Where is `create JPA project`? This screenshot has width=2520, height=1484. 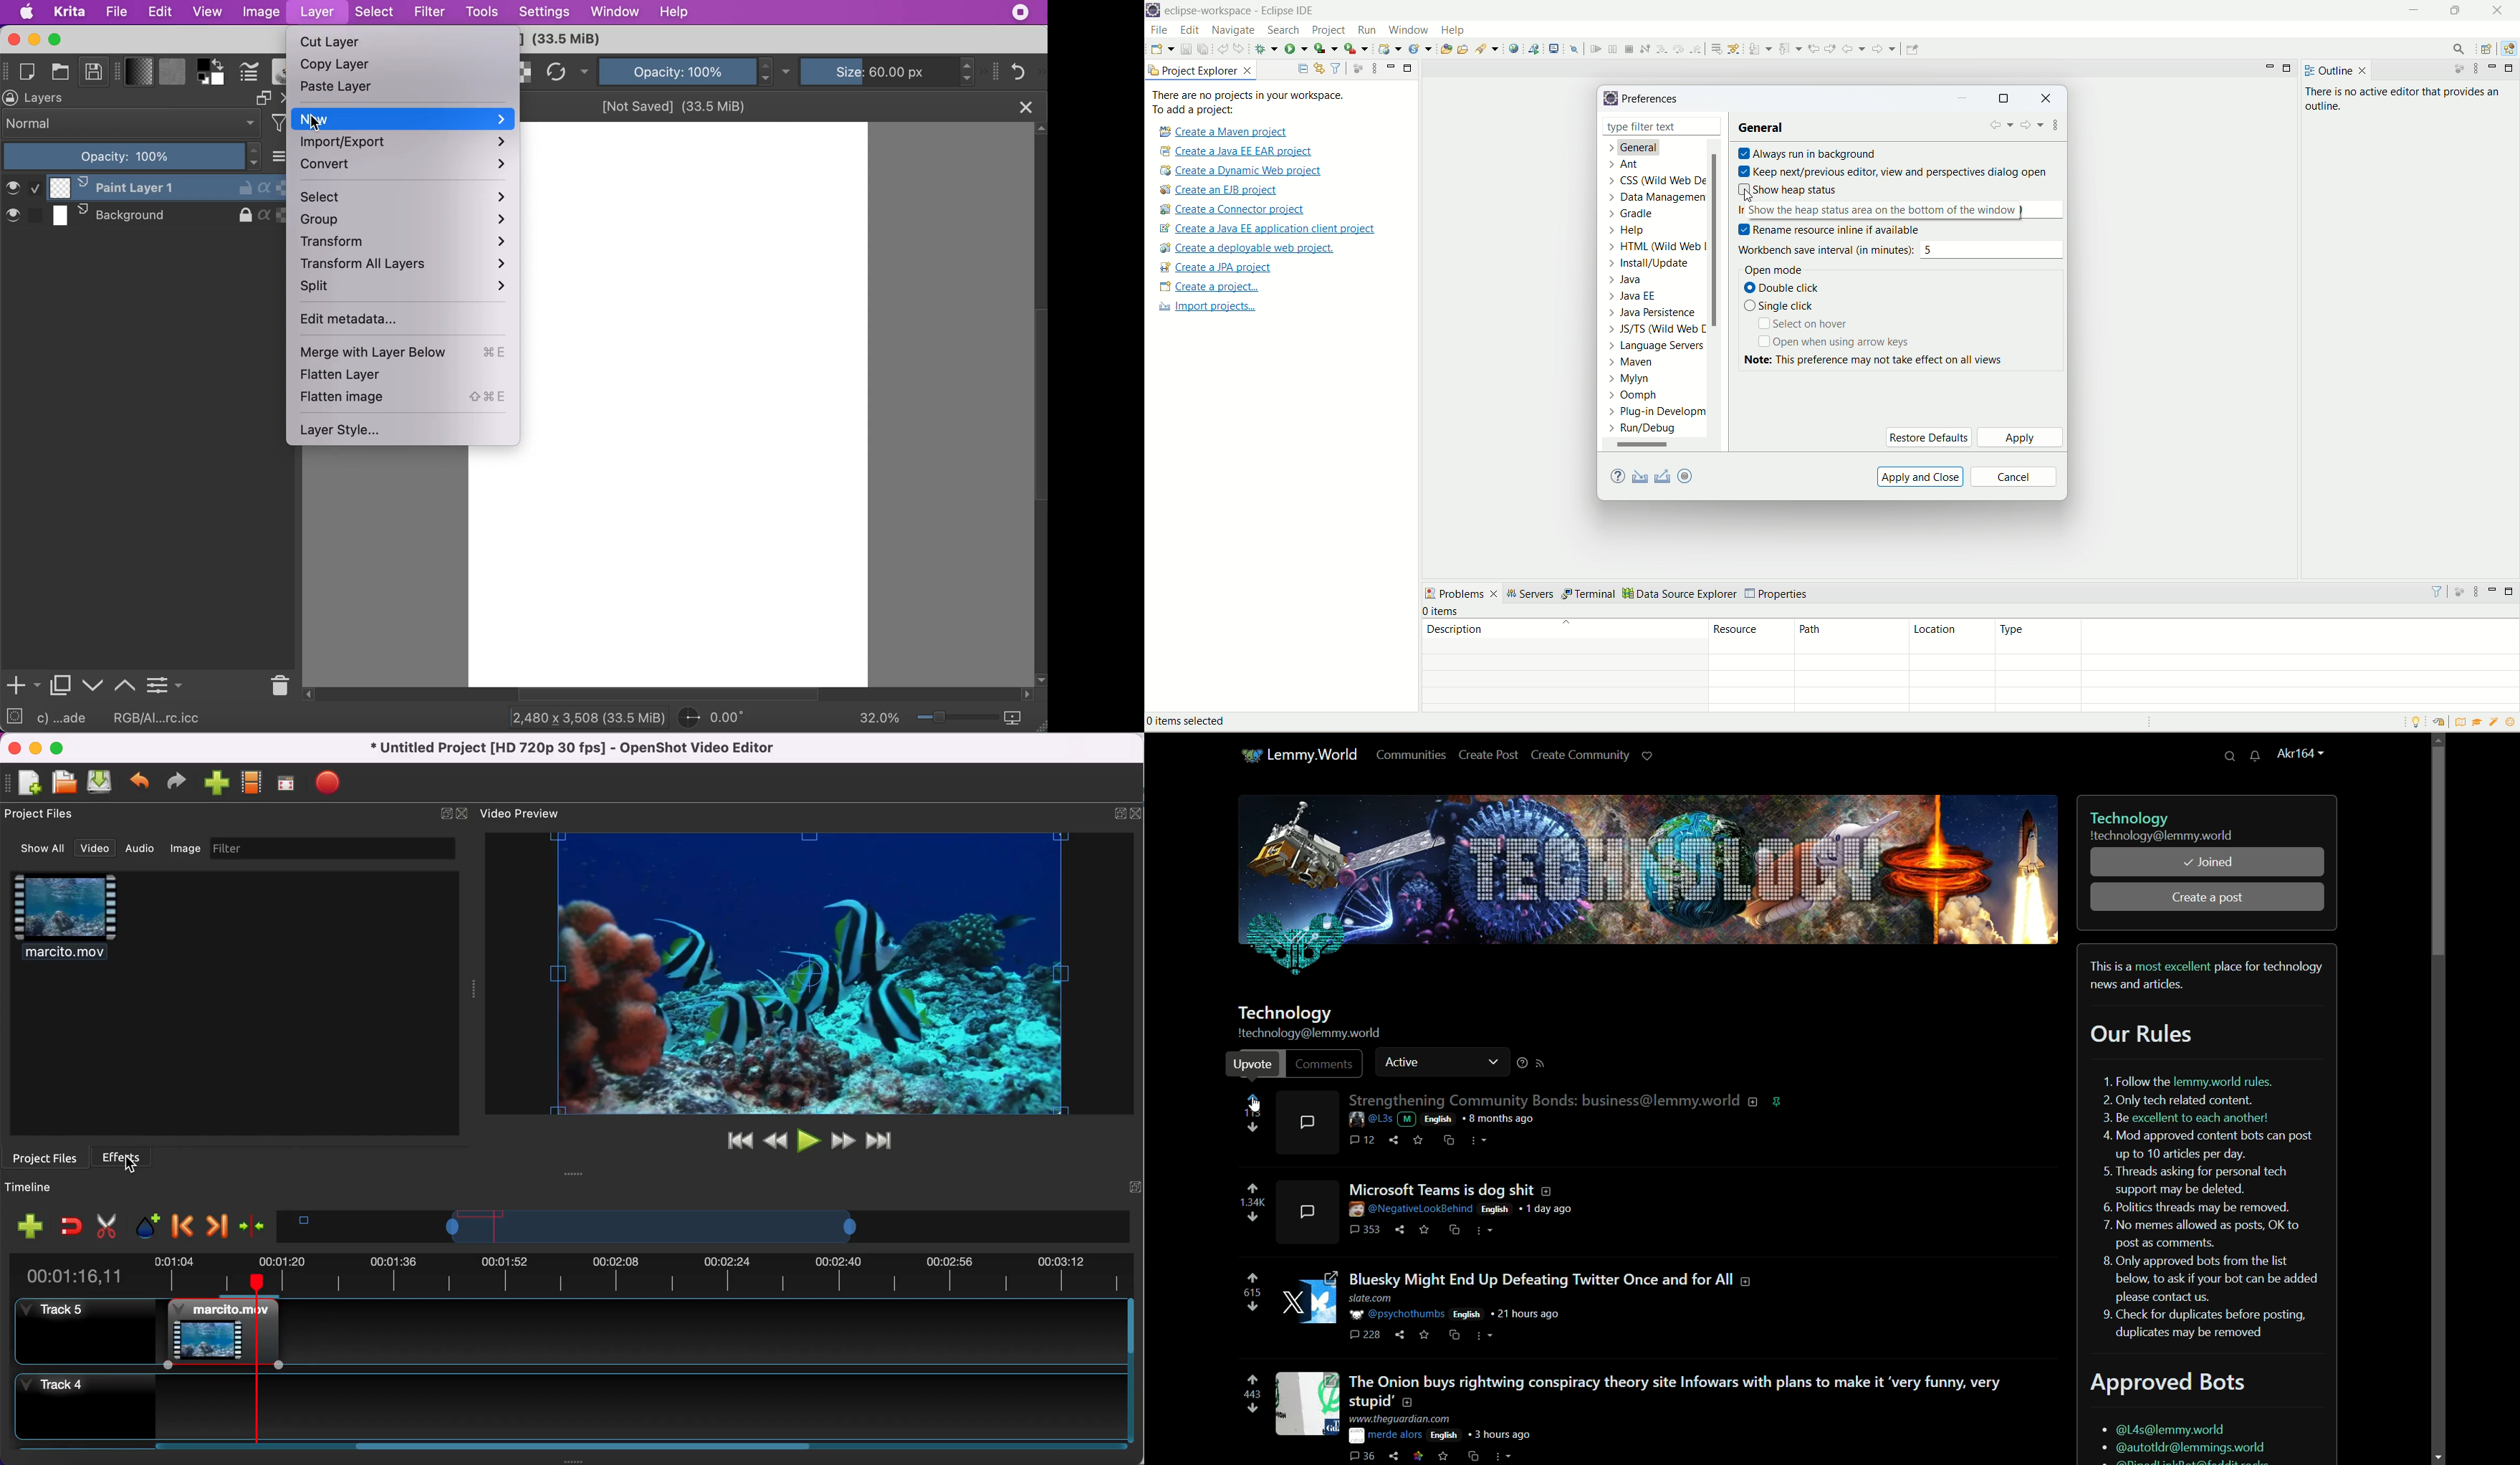 create JPA project is located at coordinates (1217, 267).